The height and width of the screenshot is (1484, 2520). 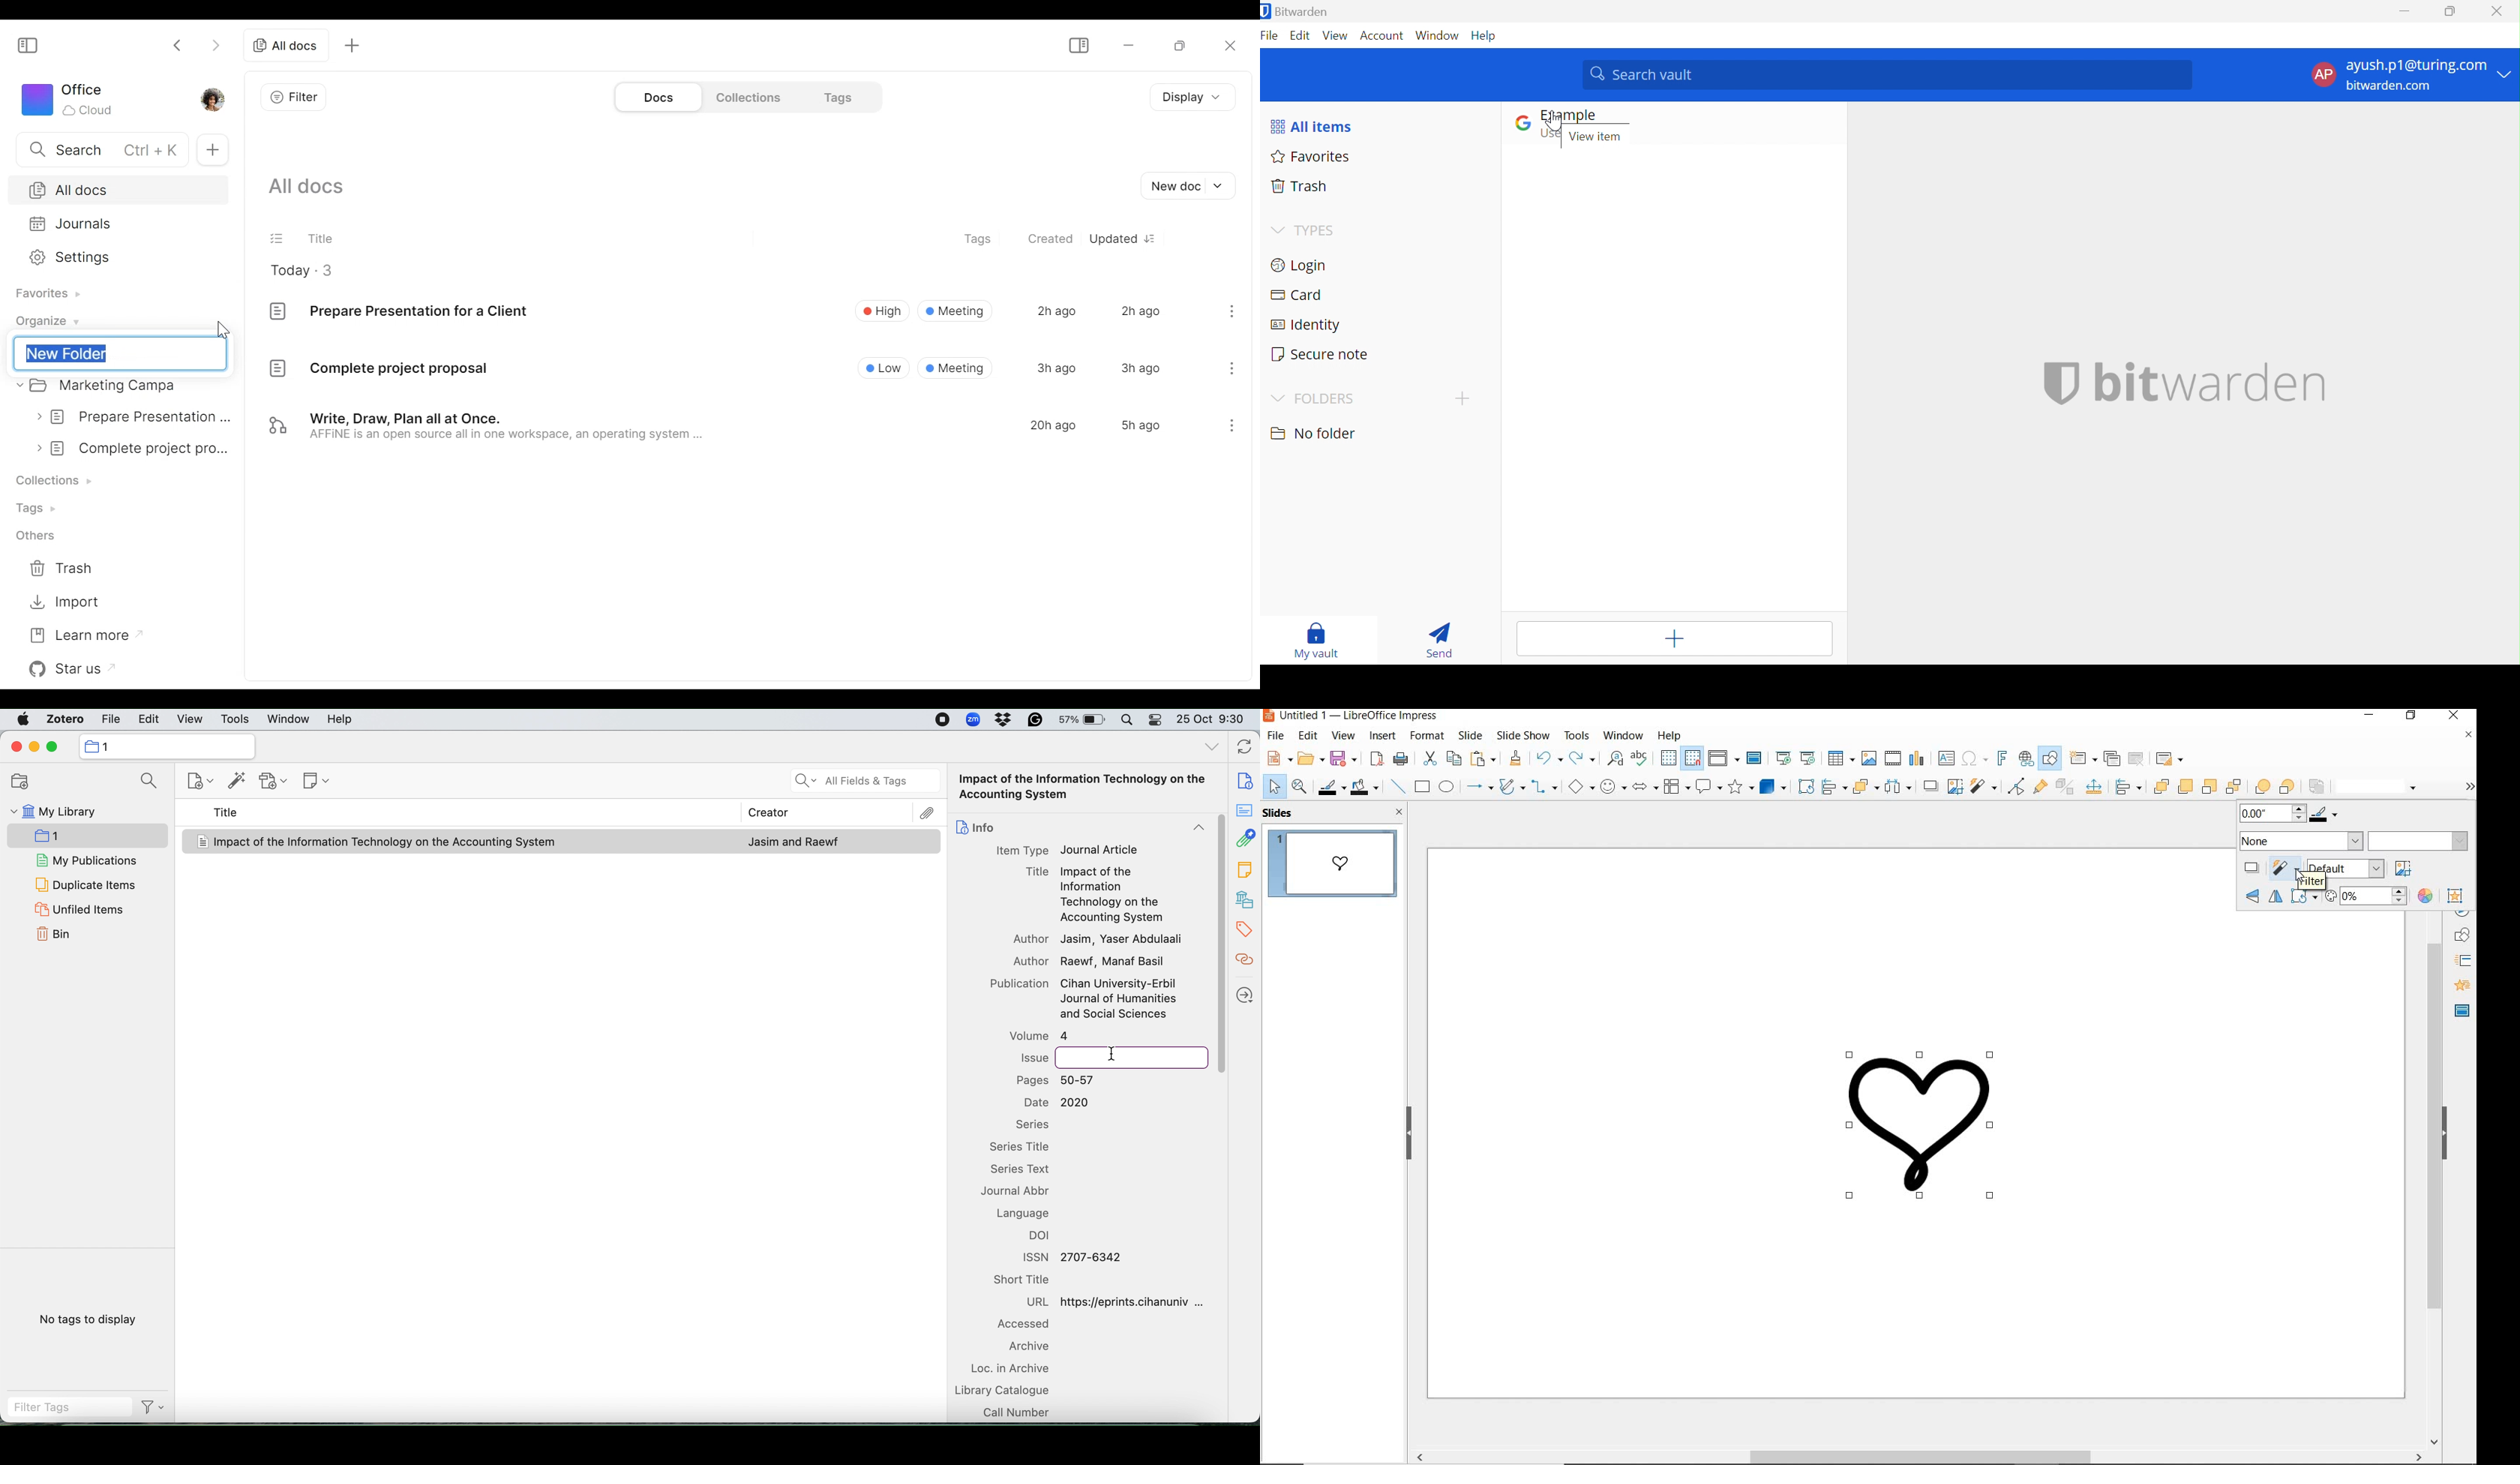 What do you see at coordinates (1982, 786) in the screenshot?
I see `filter` at bounding box center [1982, 786].